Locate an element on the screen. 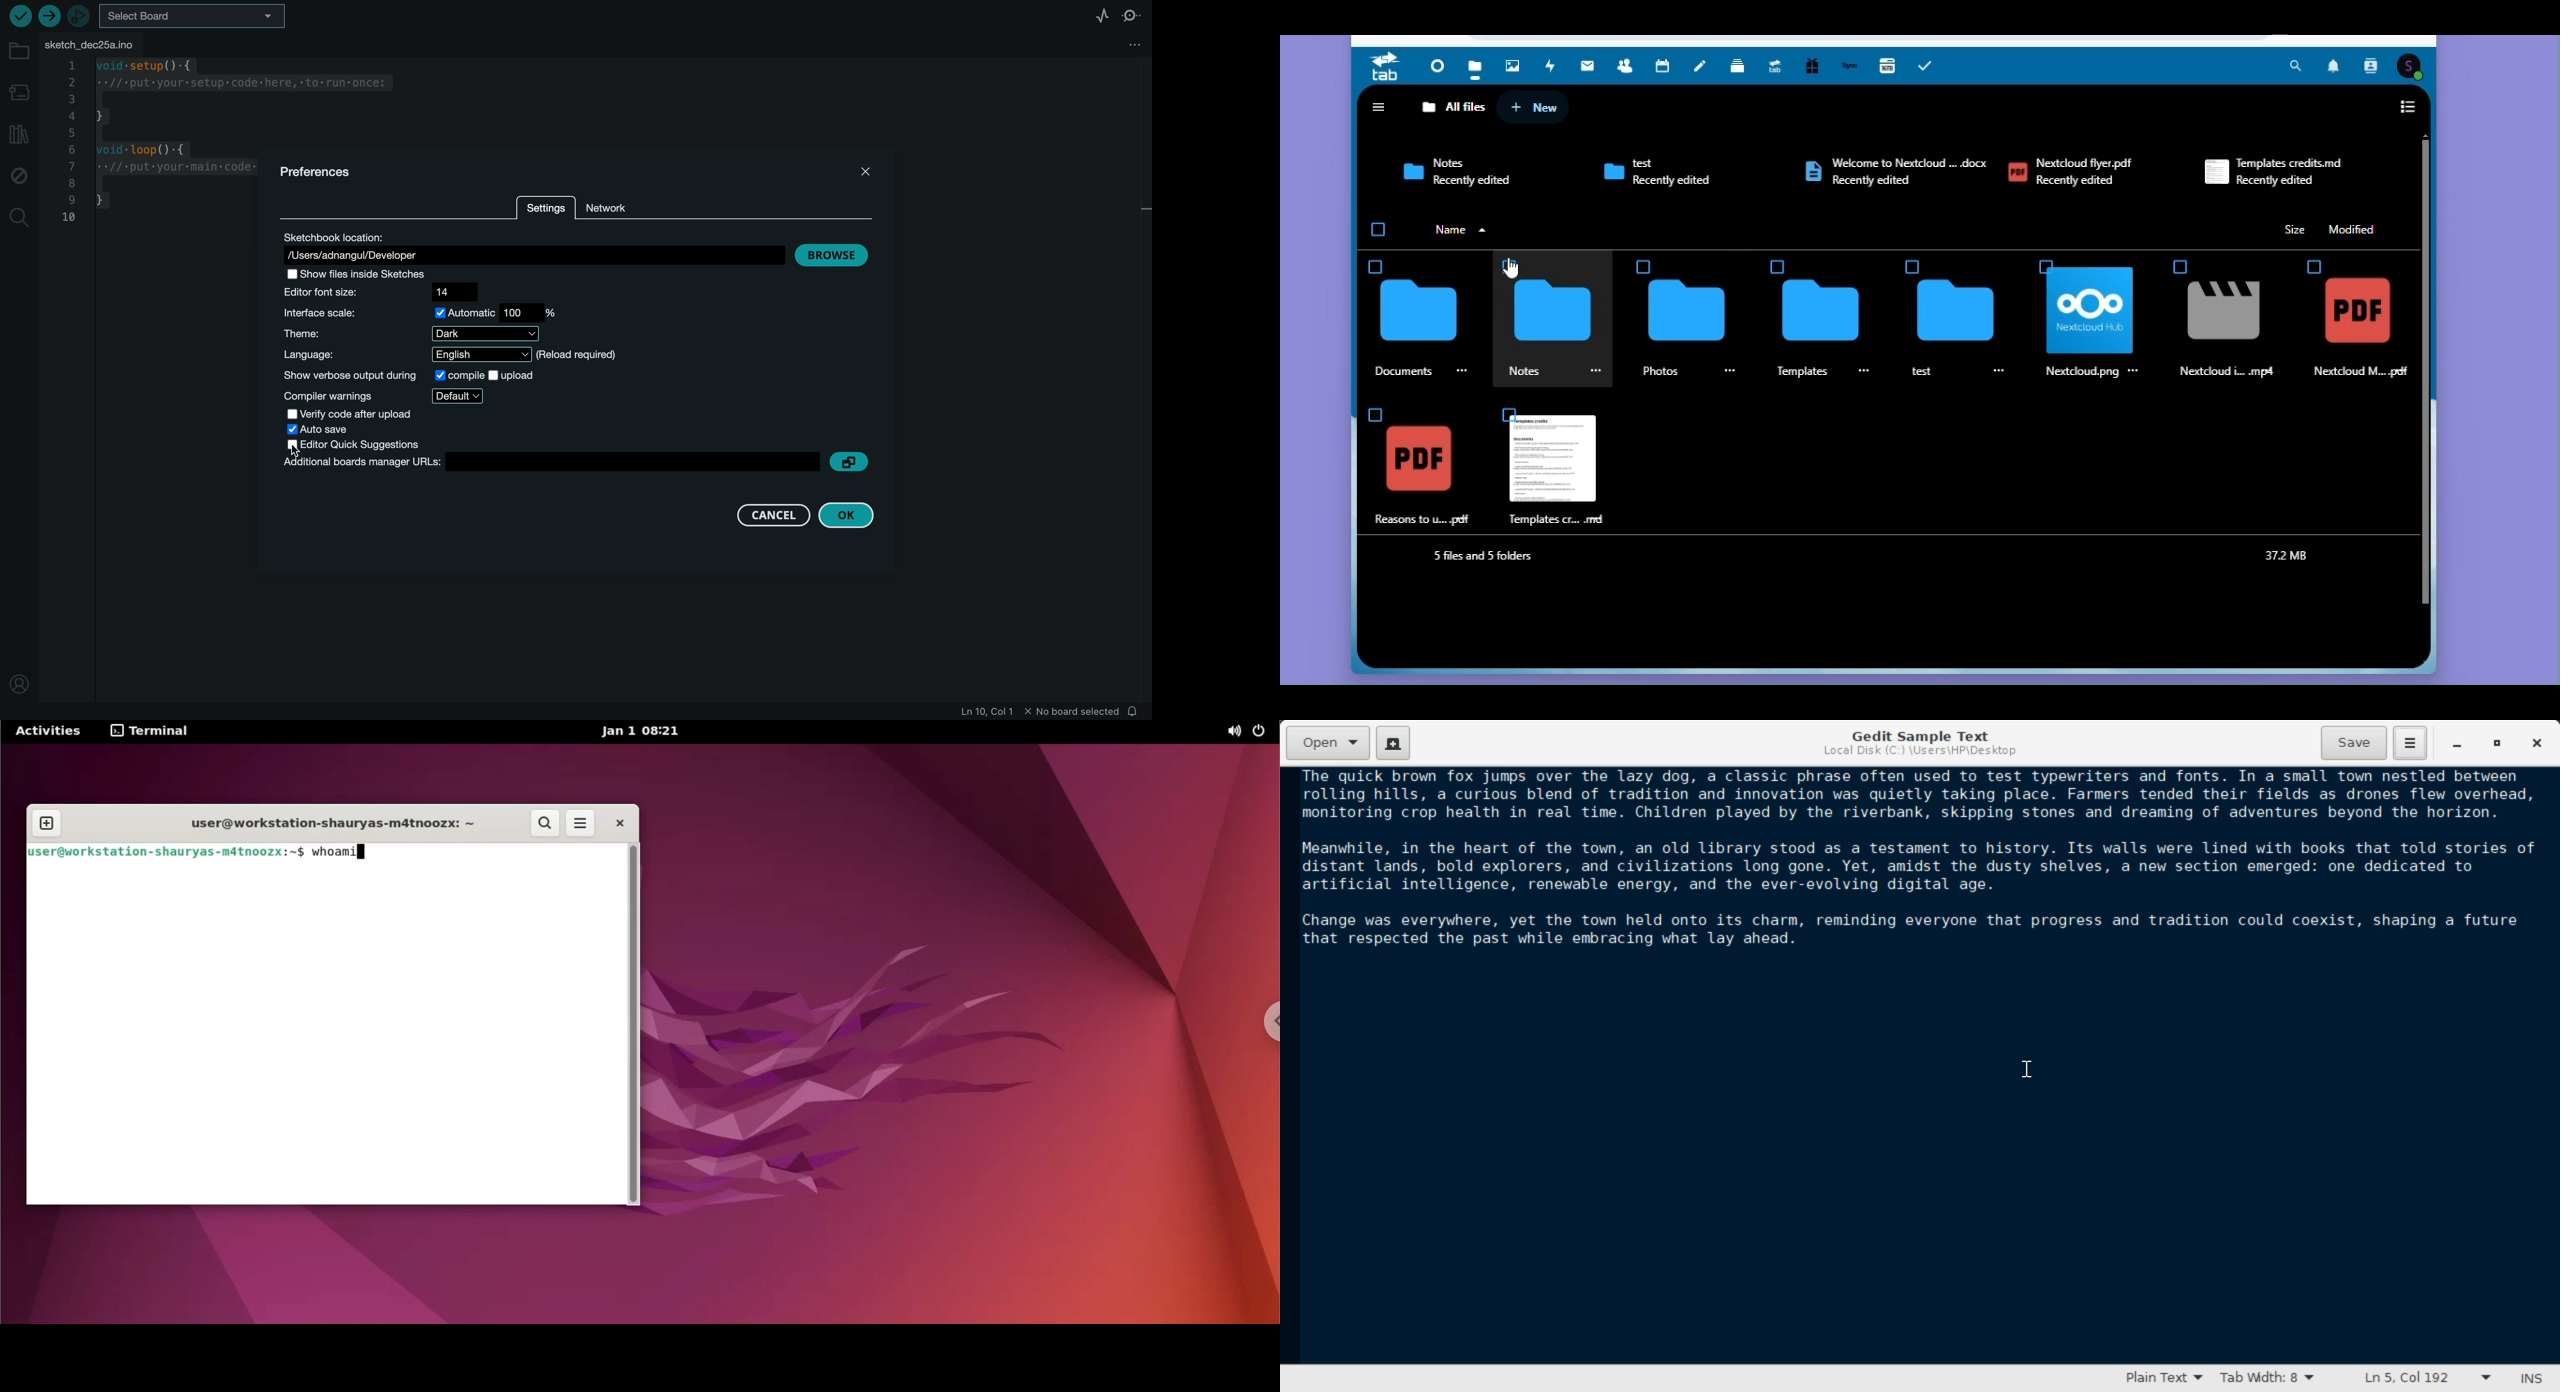 The image size is (2576, 1400). Templates cr... md is located at coordinates (1554, 519).